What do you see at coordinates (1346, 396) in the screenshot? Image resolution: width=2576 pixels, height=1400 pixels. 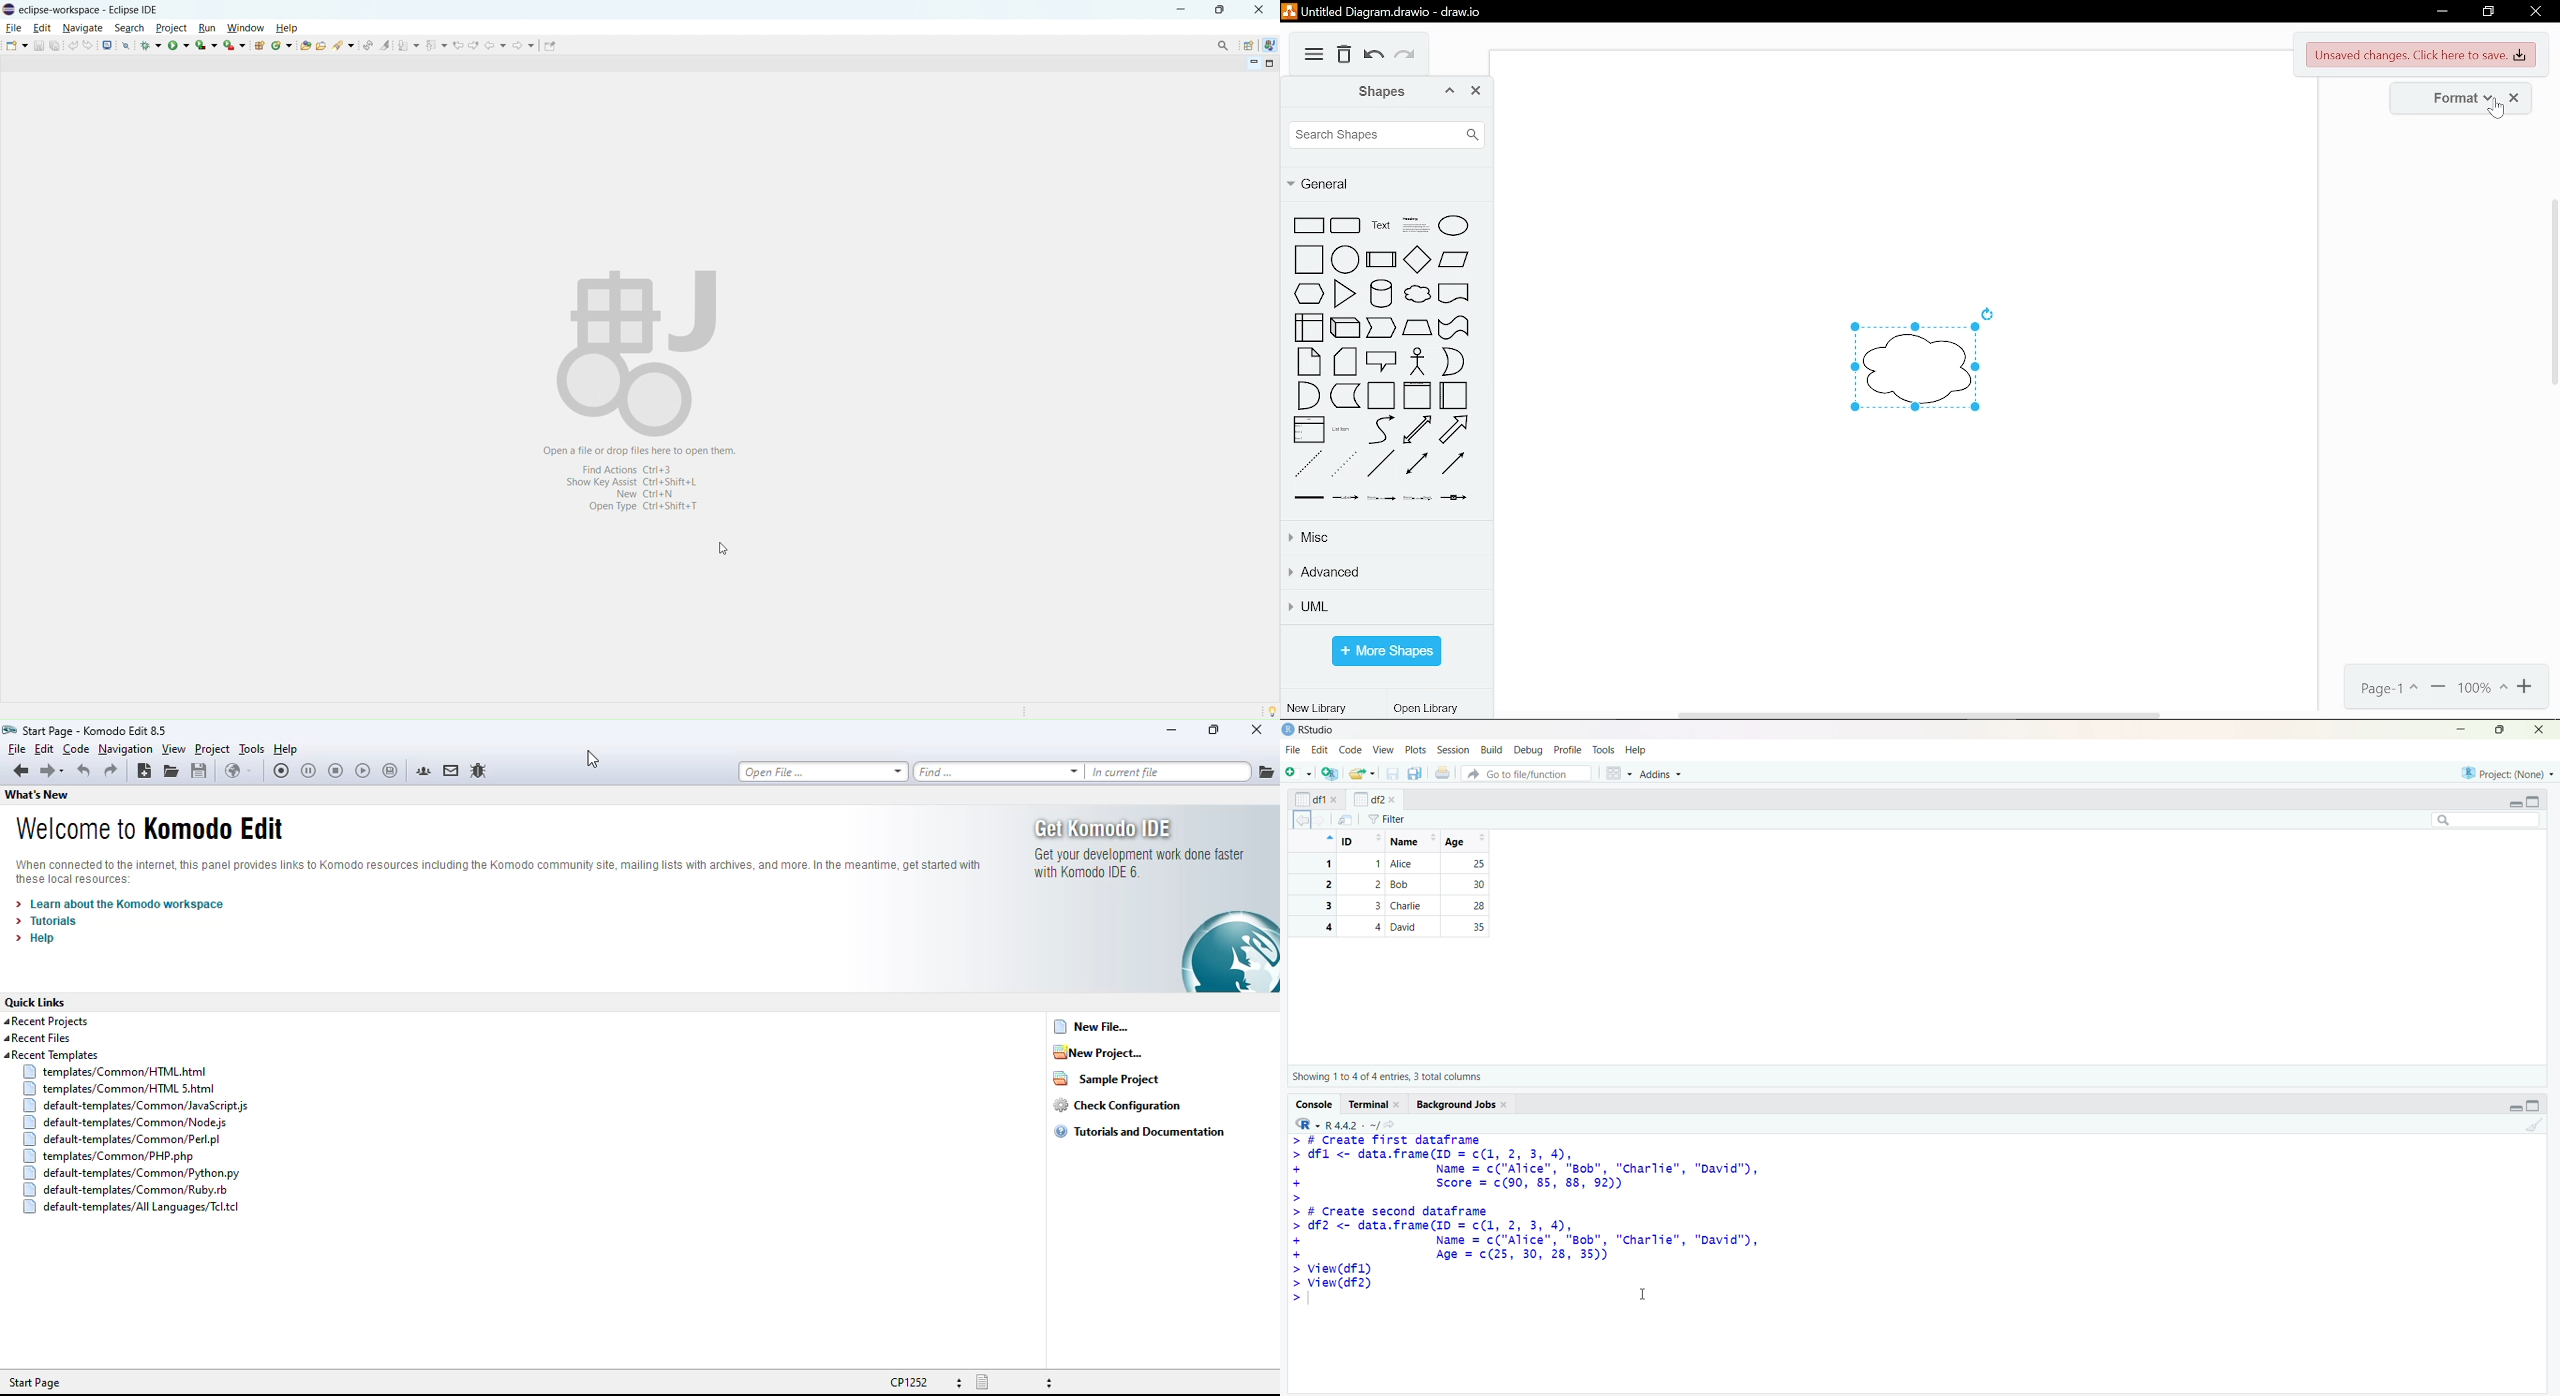 I see `data storage` at bounding box center [1346, 396].